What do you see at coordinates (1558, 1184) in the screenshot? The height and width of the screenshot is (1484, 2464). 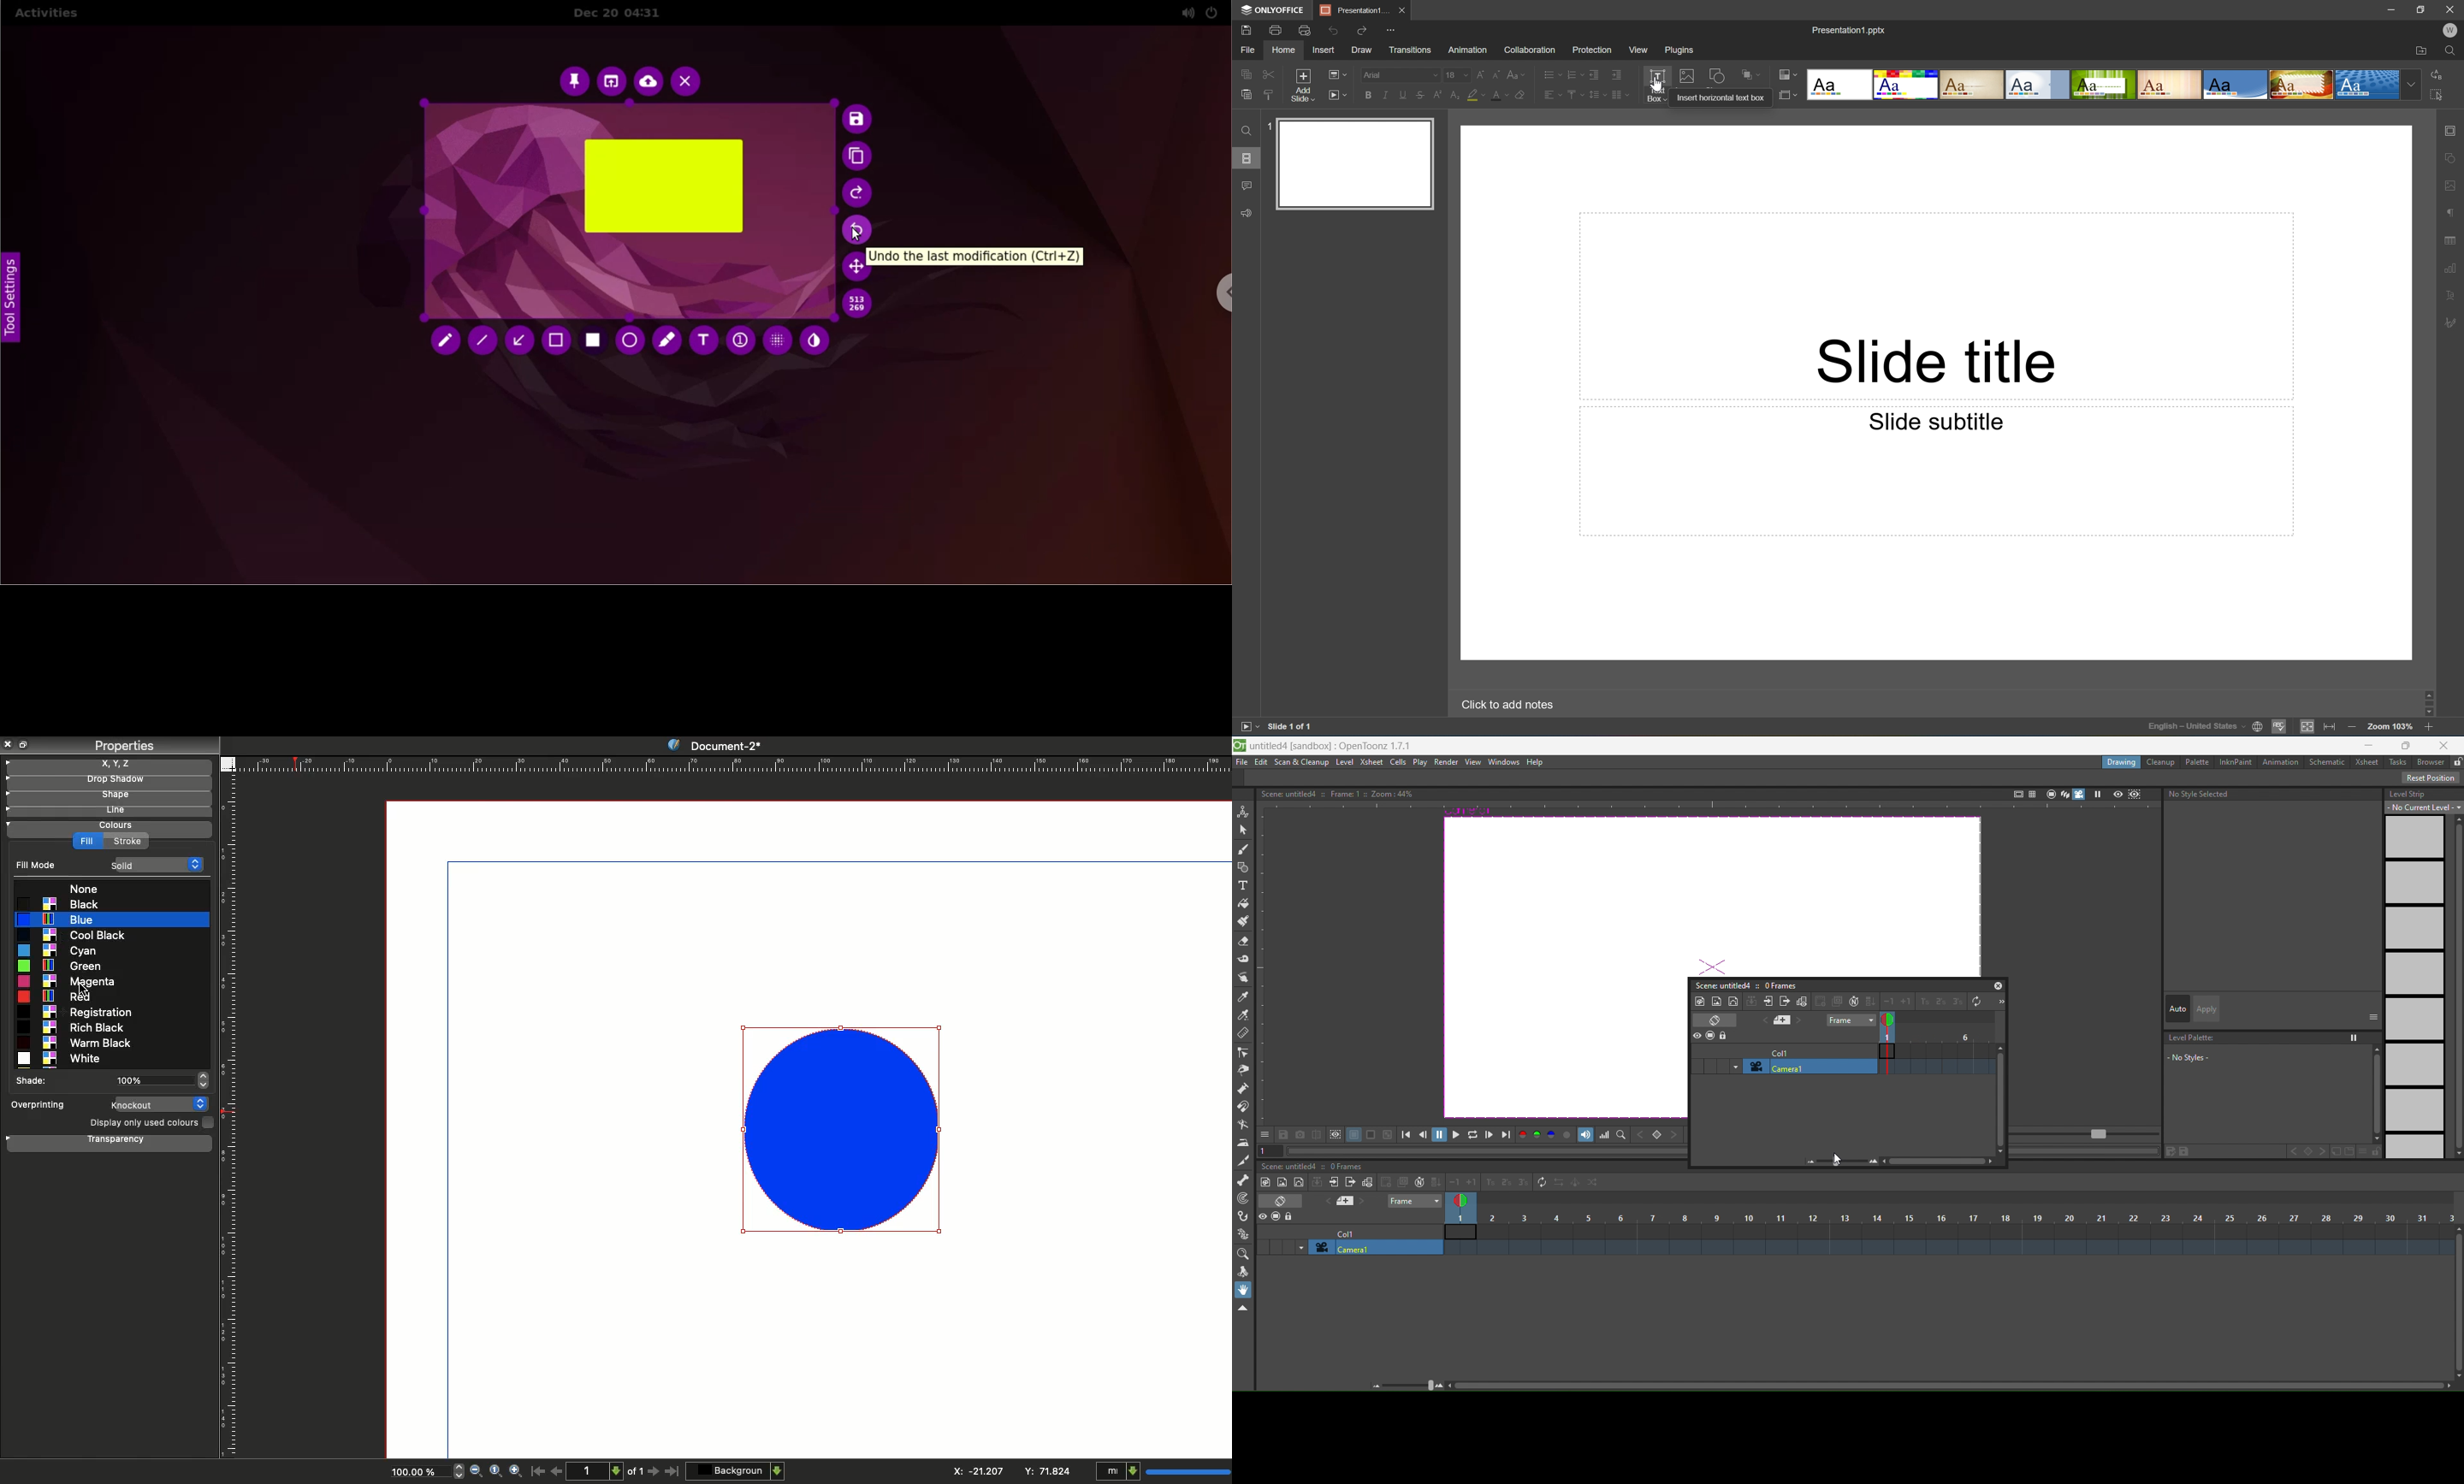 I see `reverse` at bounding box center [1558, 1184].